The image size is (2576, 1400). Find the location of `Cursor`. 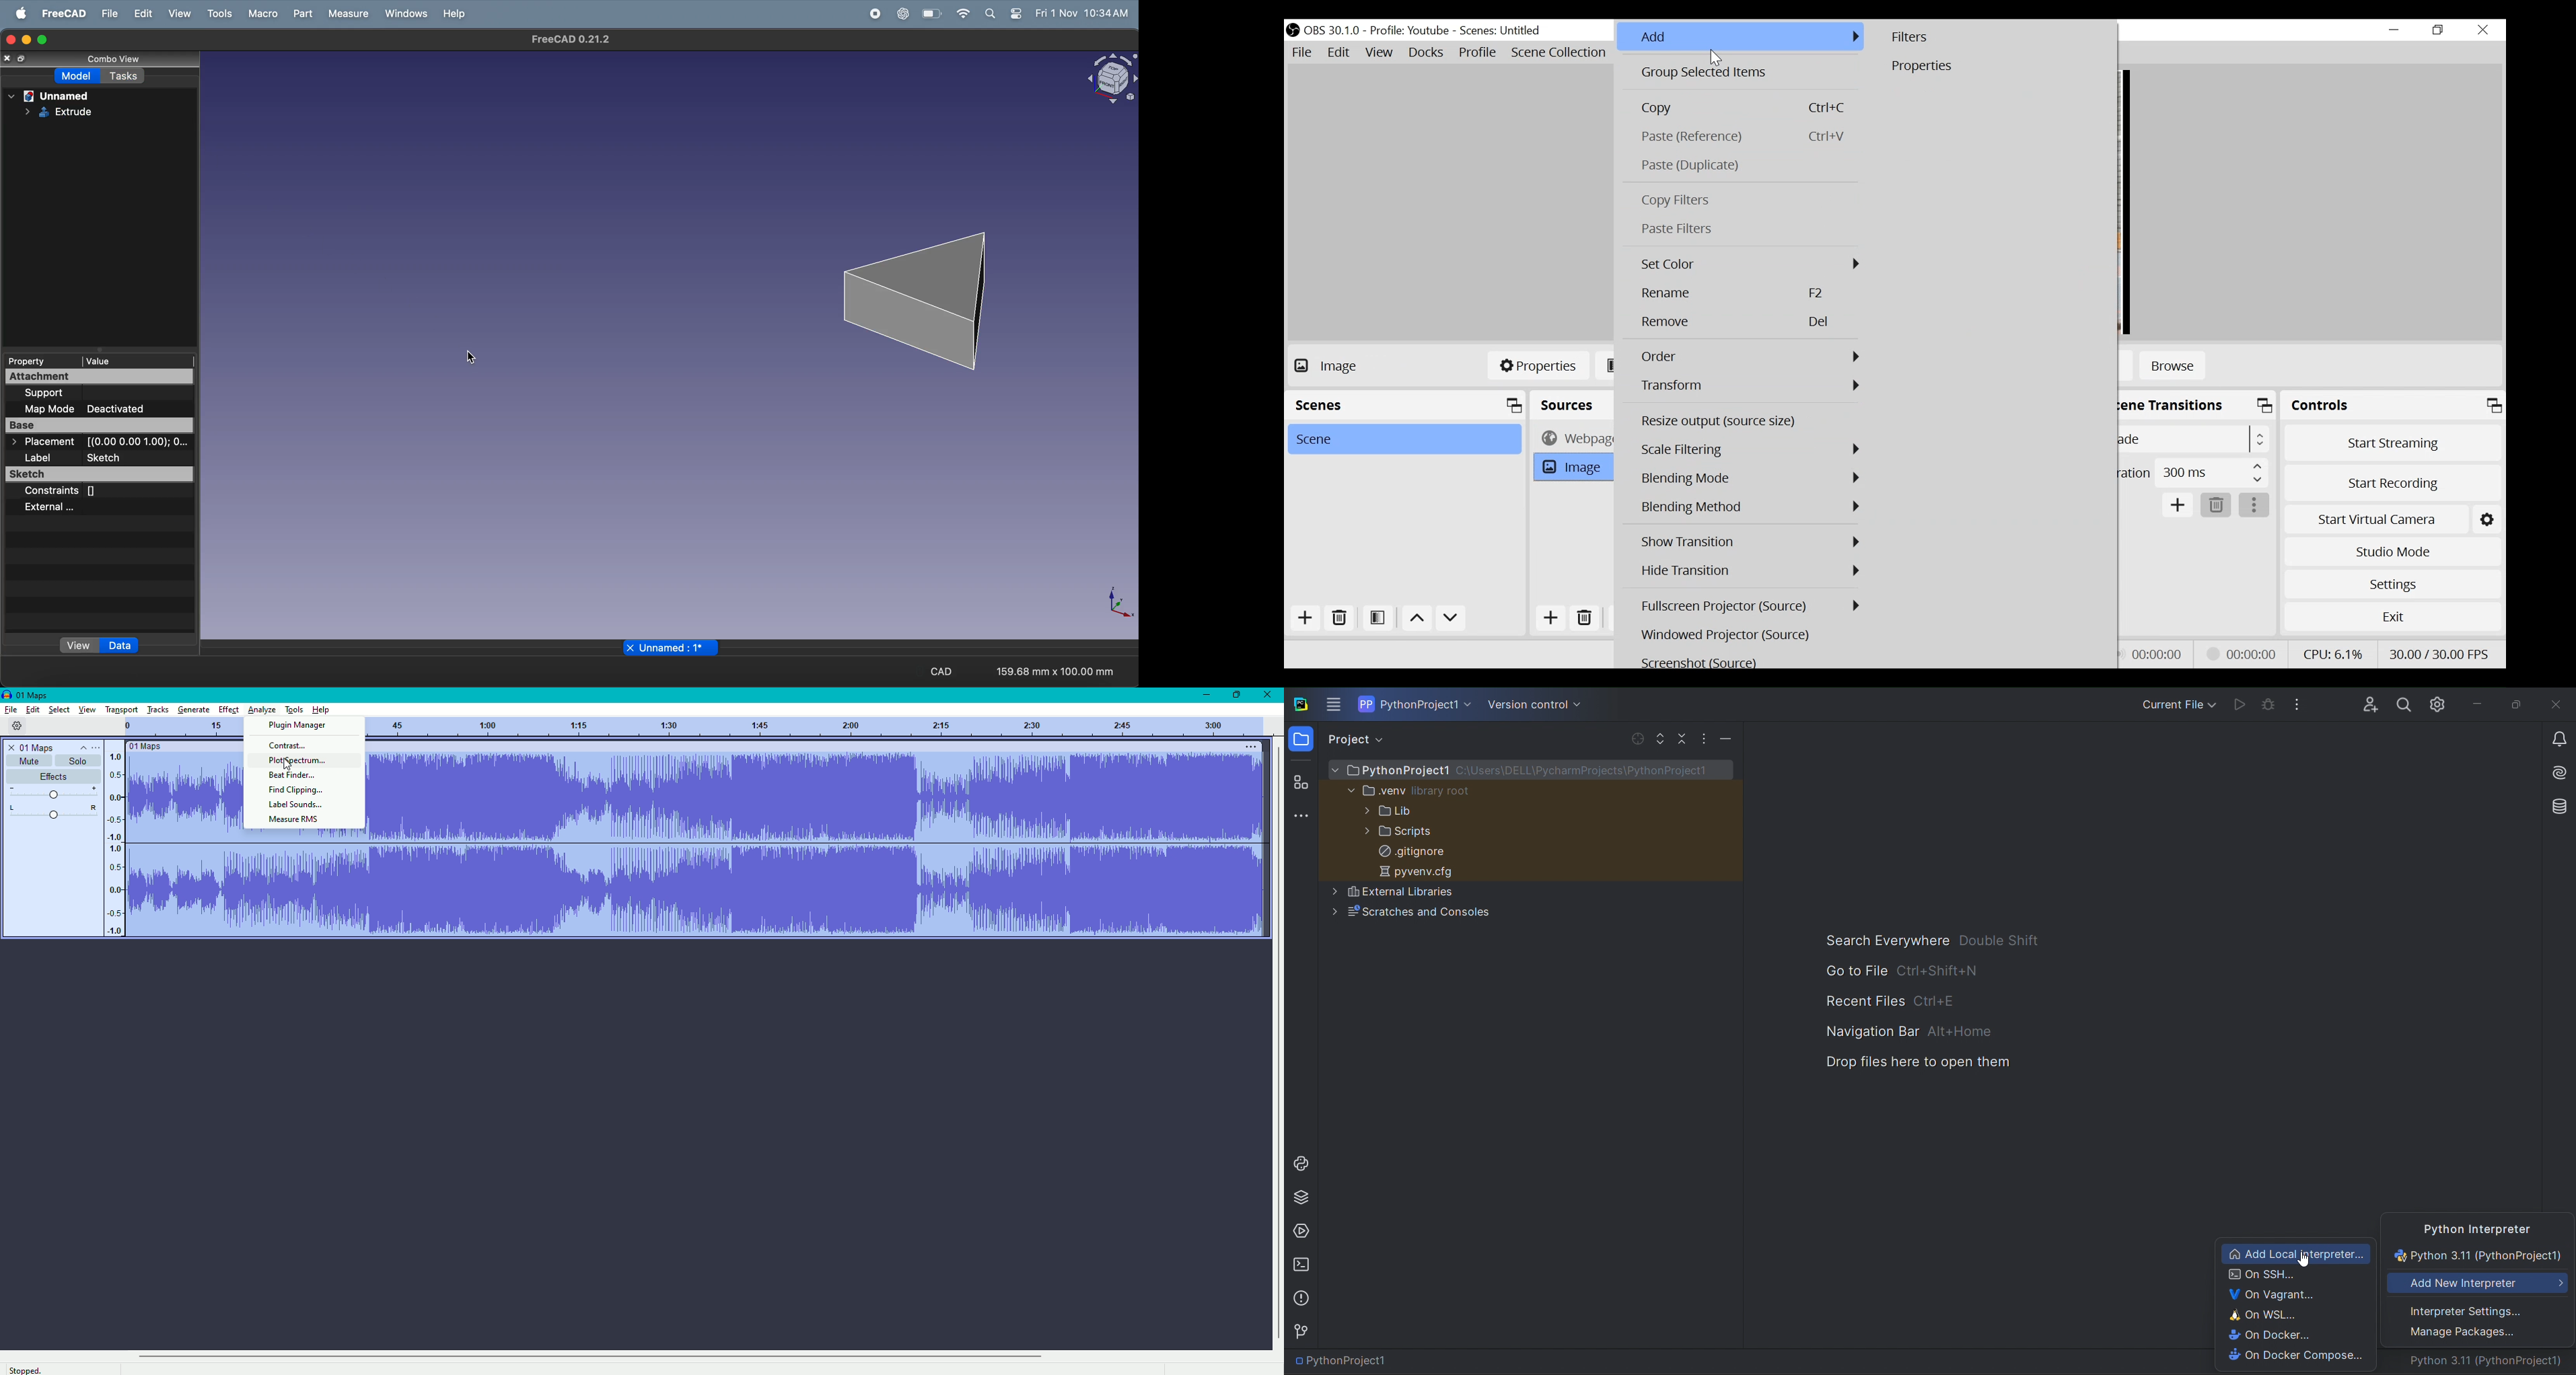

Cursor is located at coordinates (1718, 59).